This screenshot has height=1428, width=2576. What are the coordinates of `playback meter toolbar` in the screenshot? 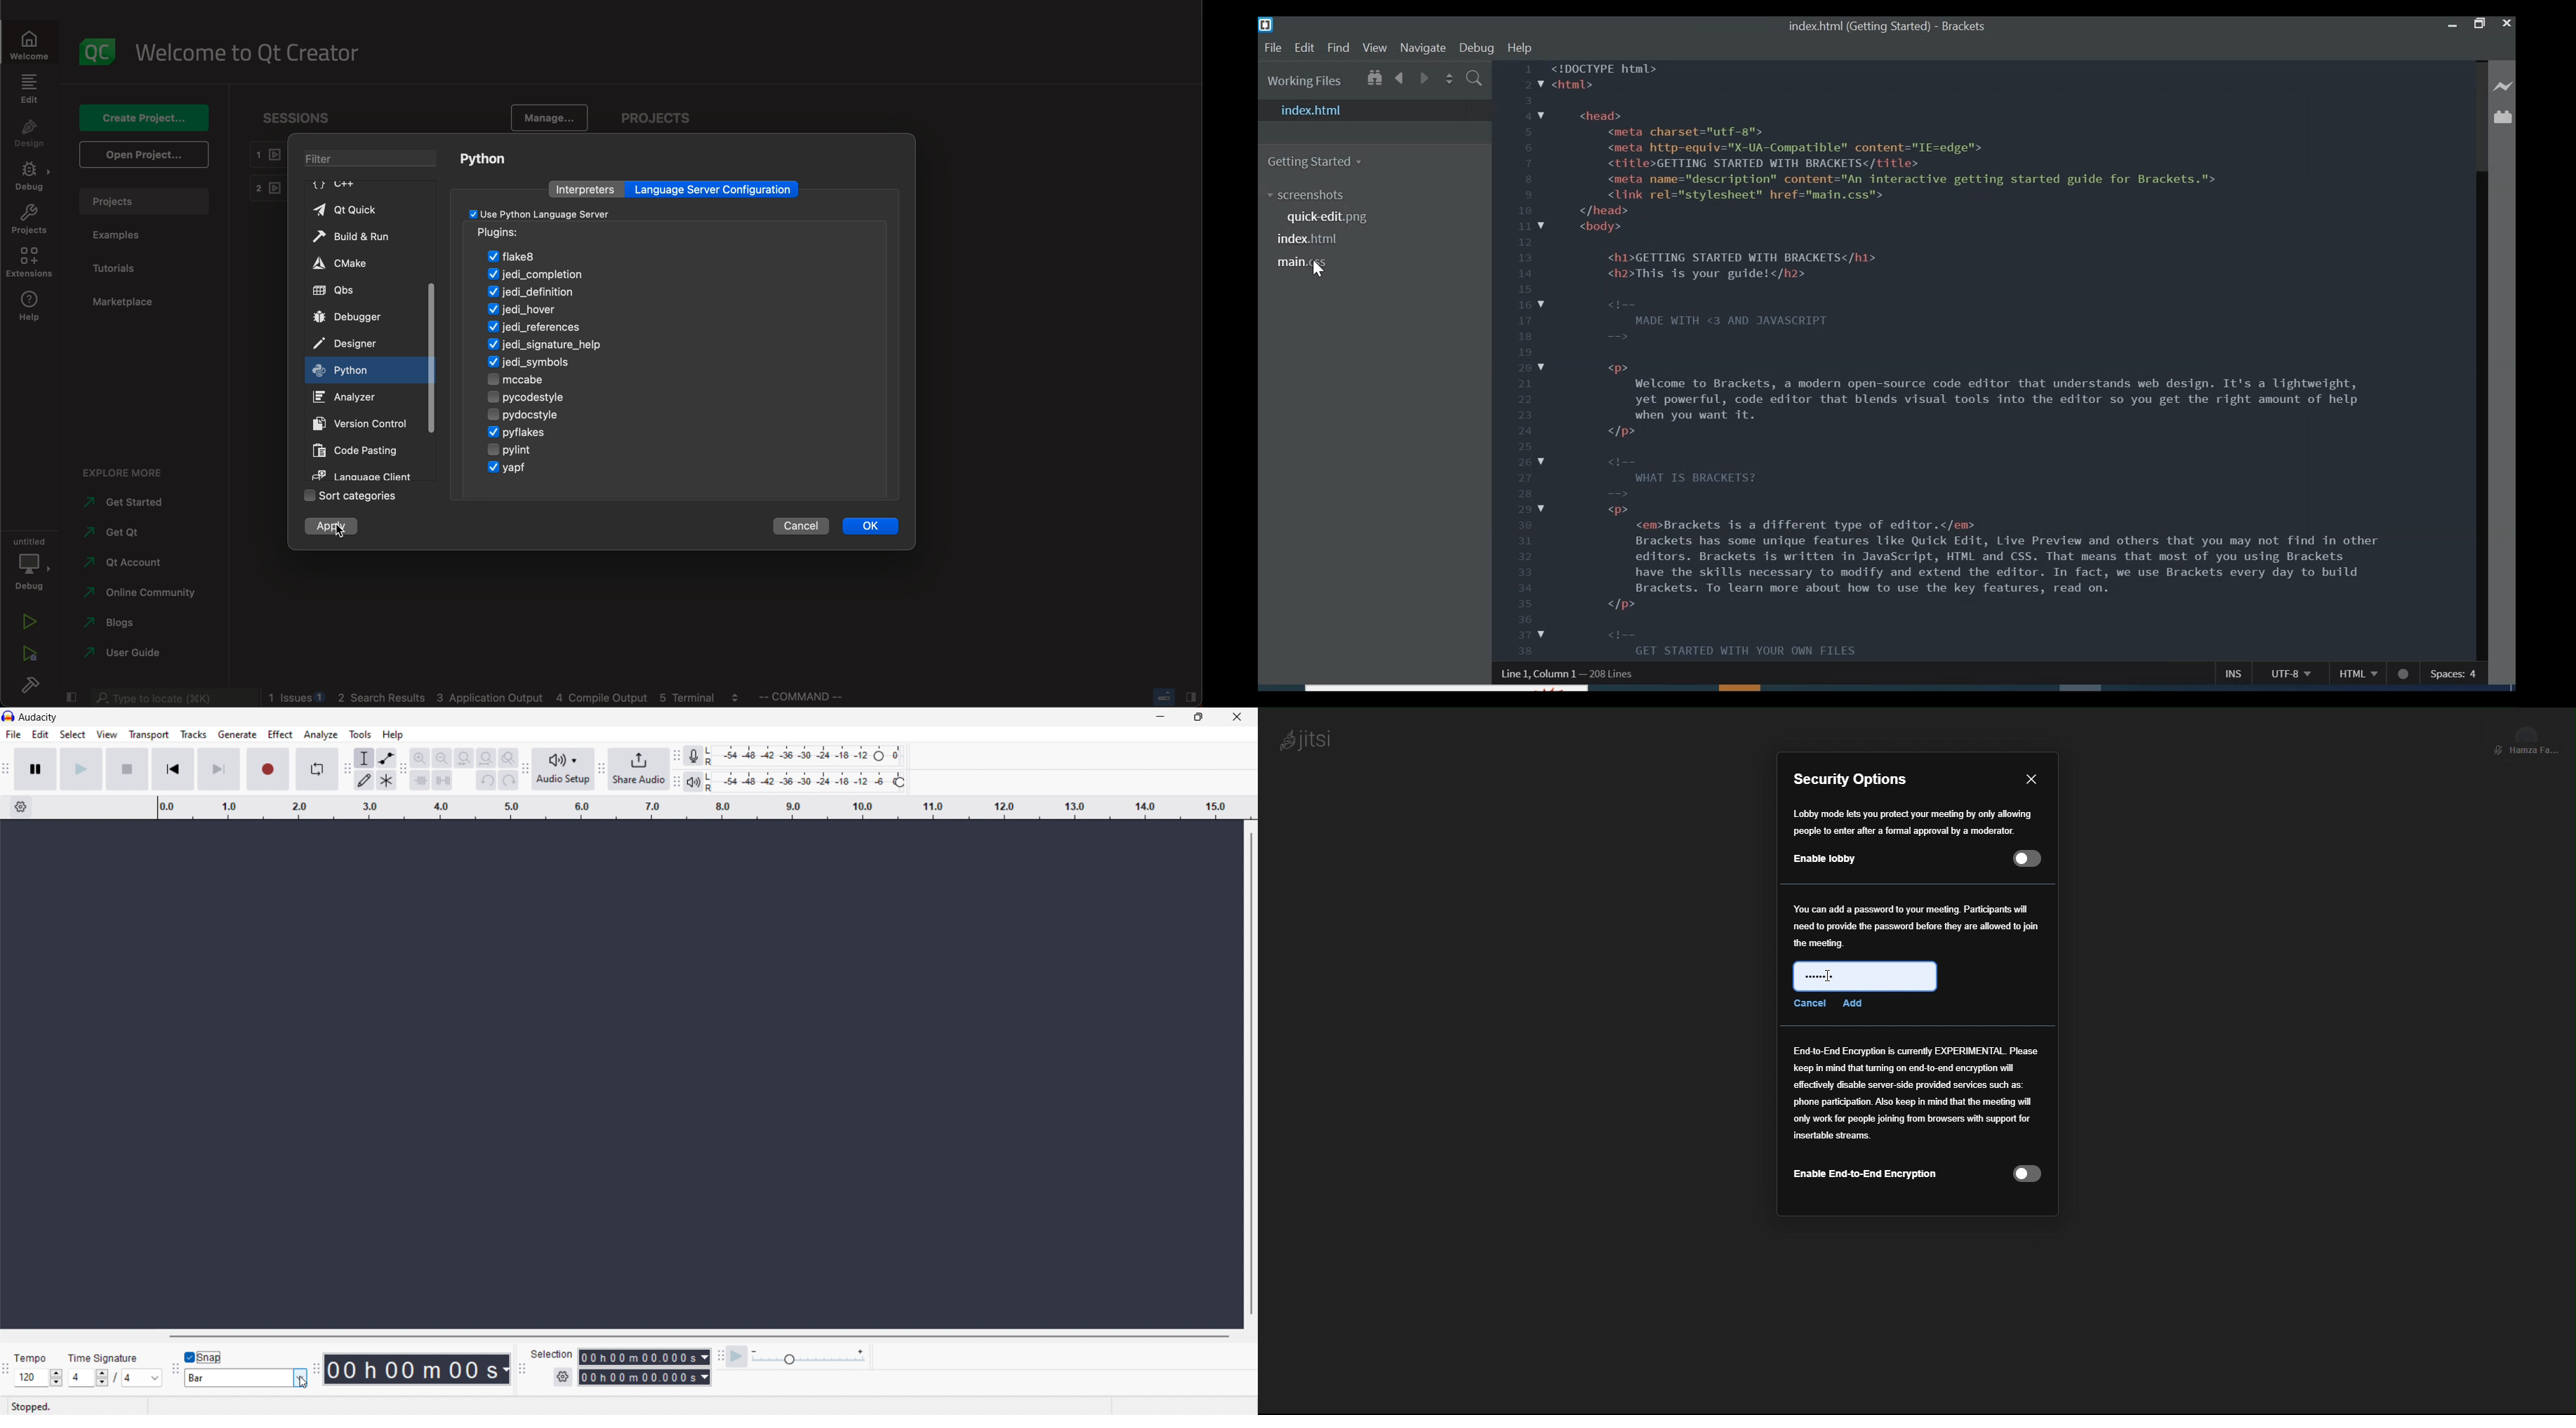 It's located at (676, 782).